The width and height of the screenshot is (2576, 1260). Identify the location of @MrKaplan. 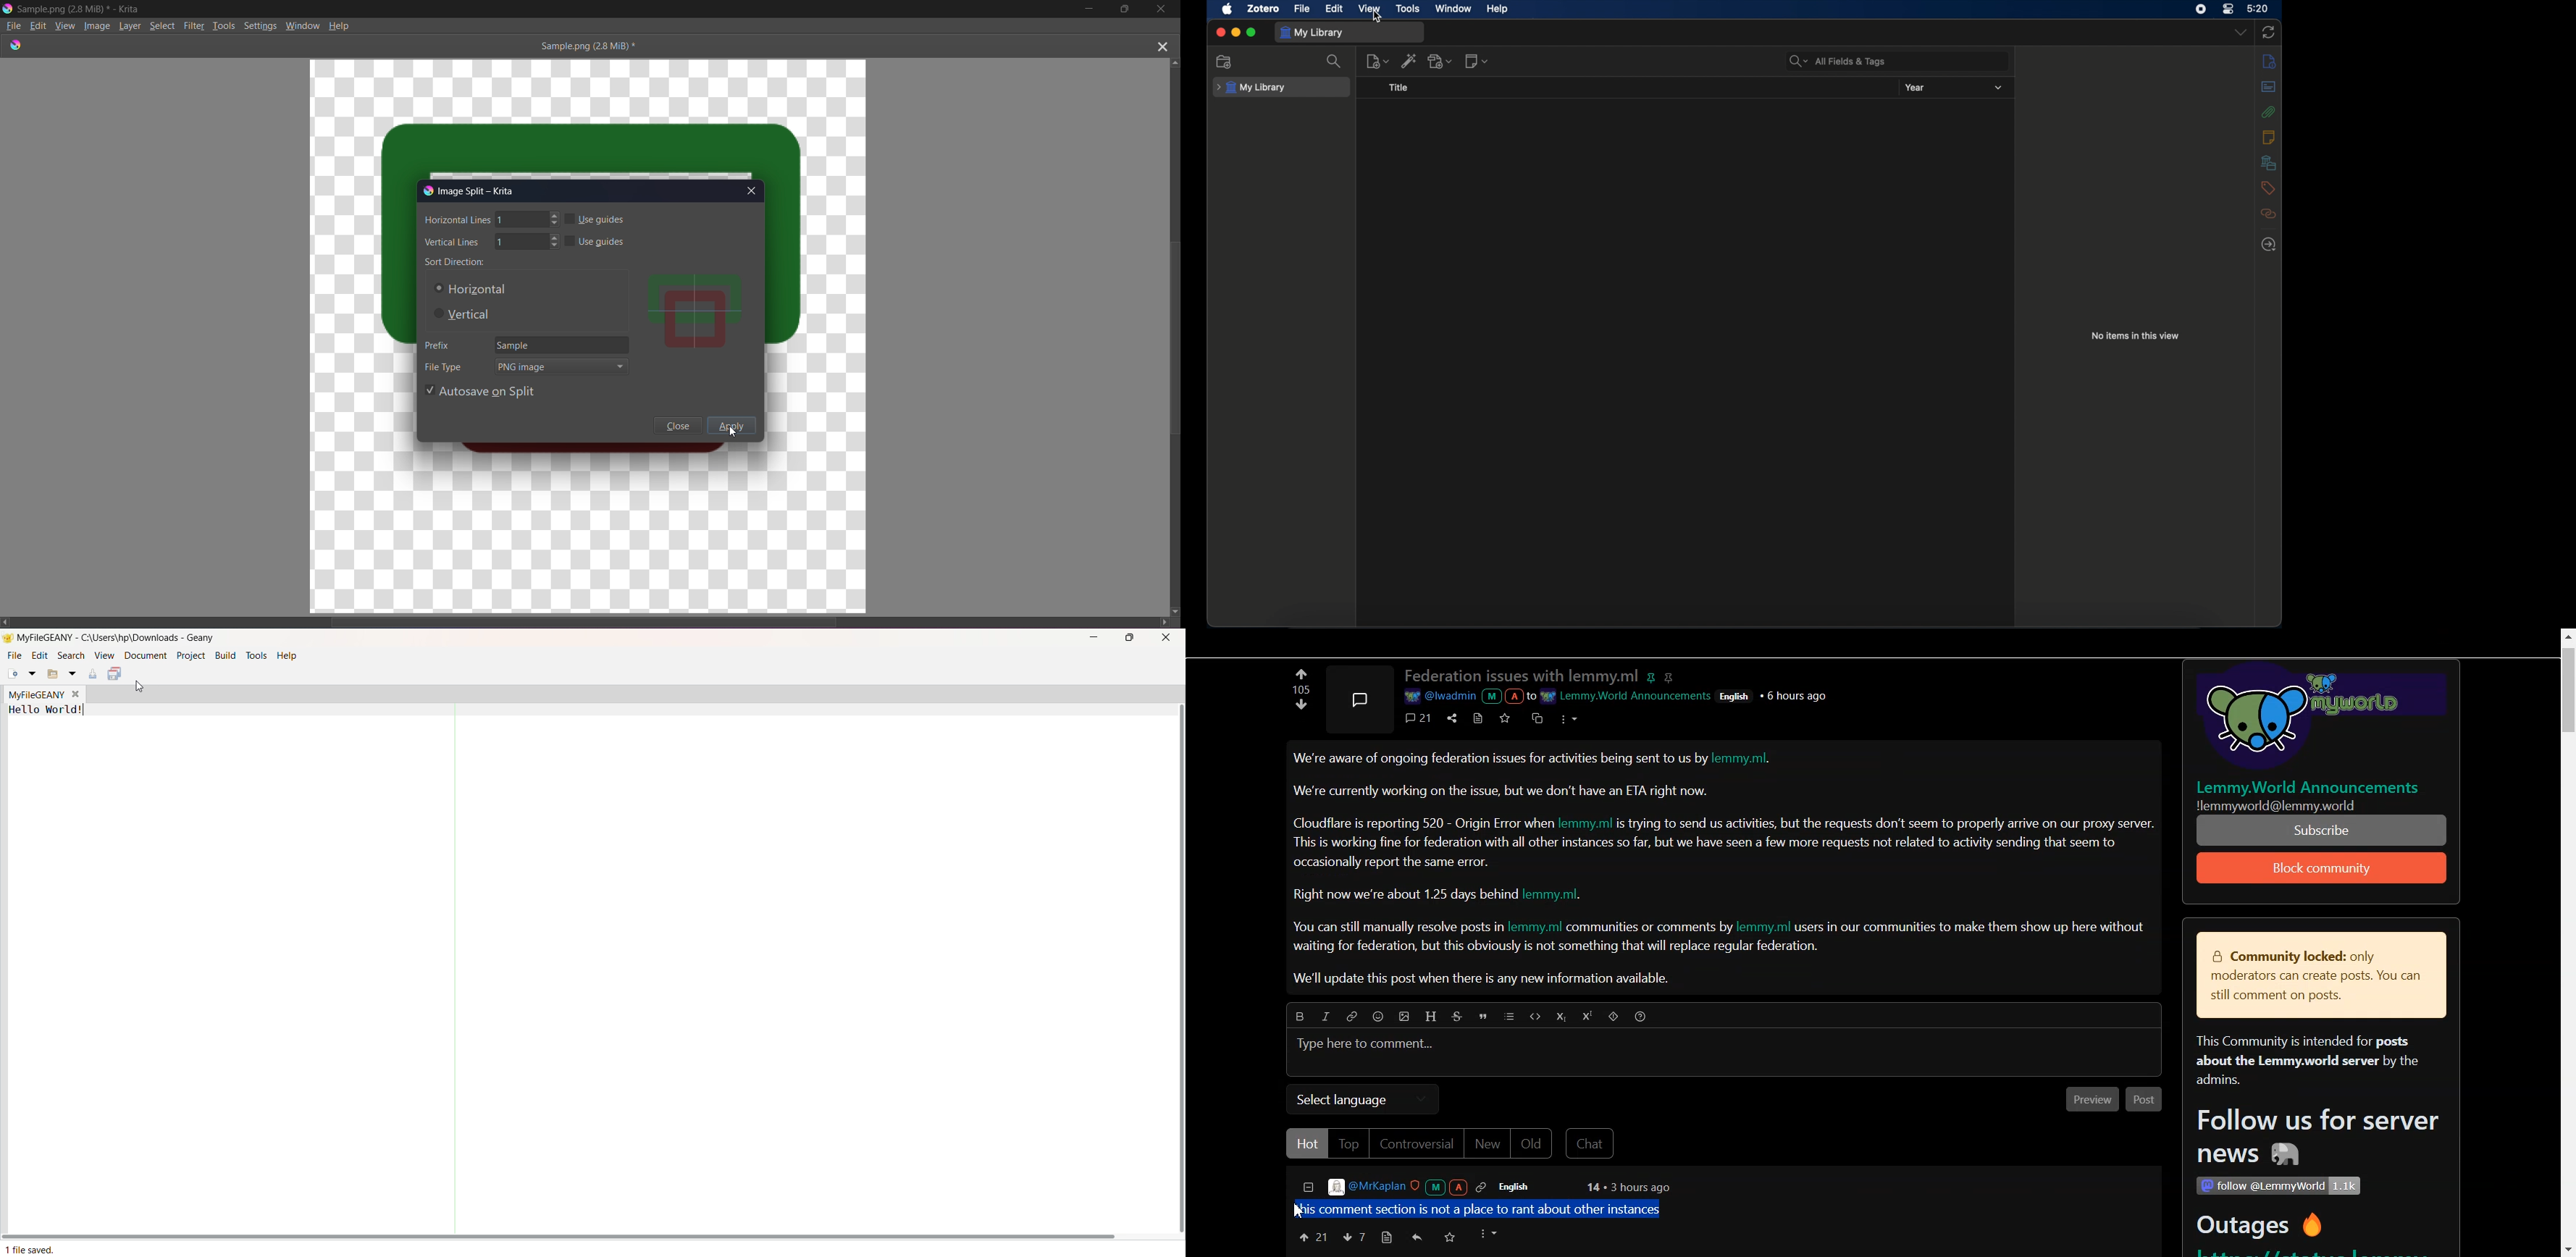
(1409, 1187).